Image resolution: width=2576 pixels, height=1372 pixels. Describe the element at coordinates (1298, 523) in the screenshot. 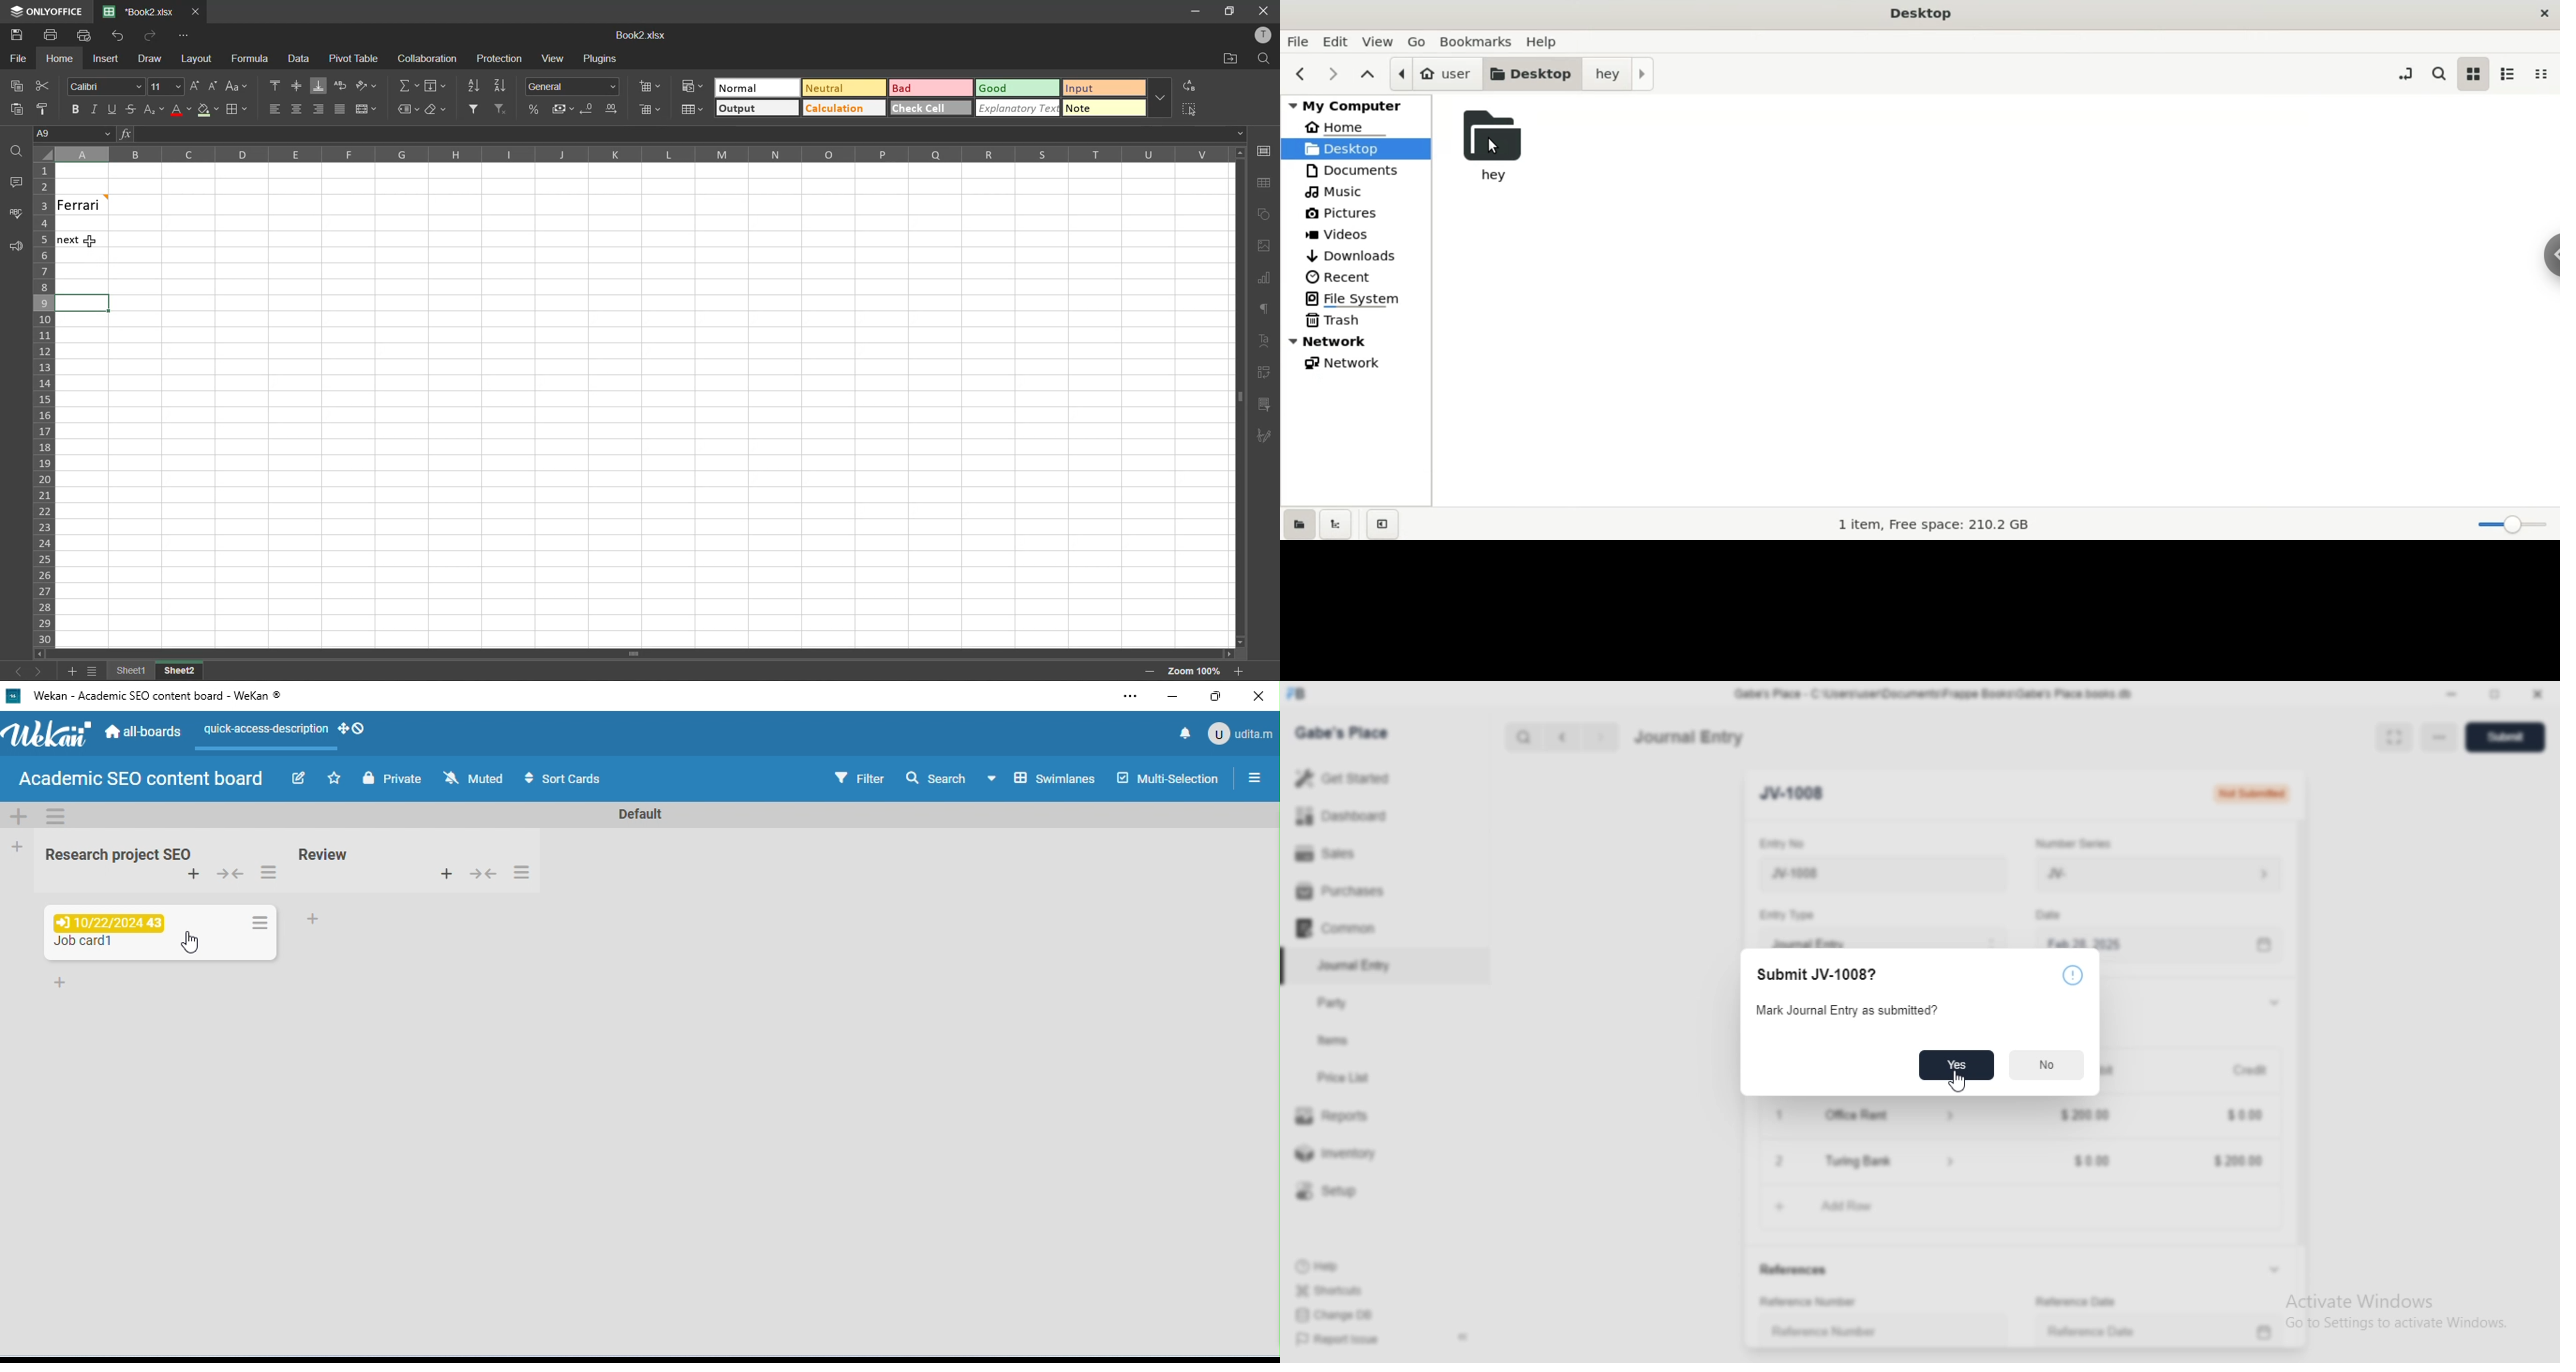

I see `show places` at that location.